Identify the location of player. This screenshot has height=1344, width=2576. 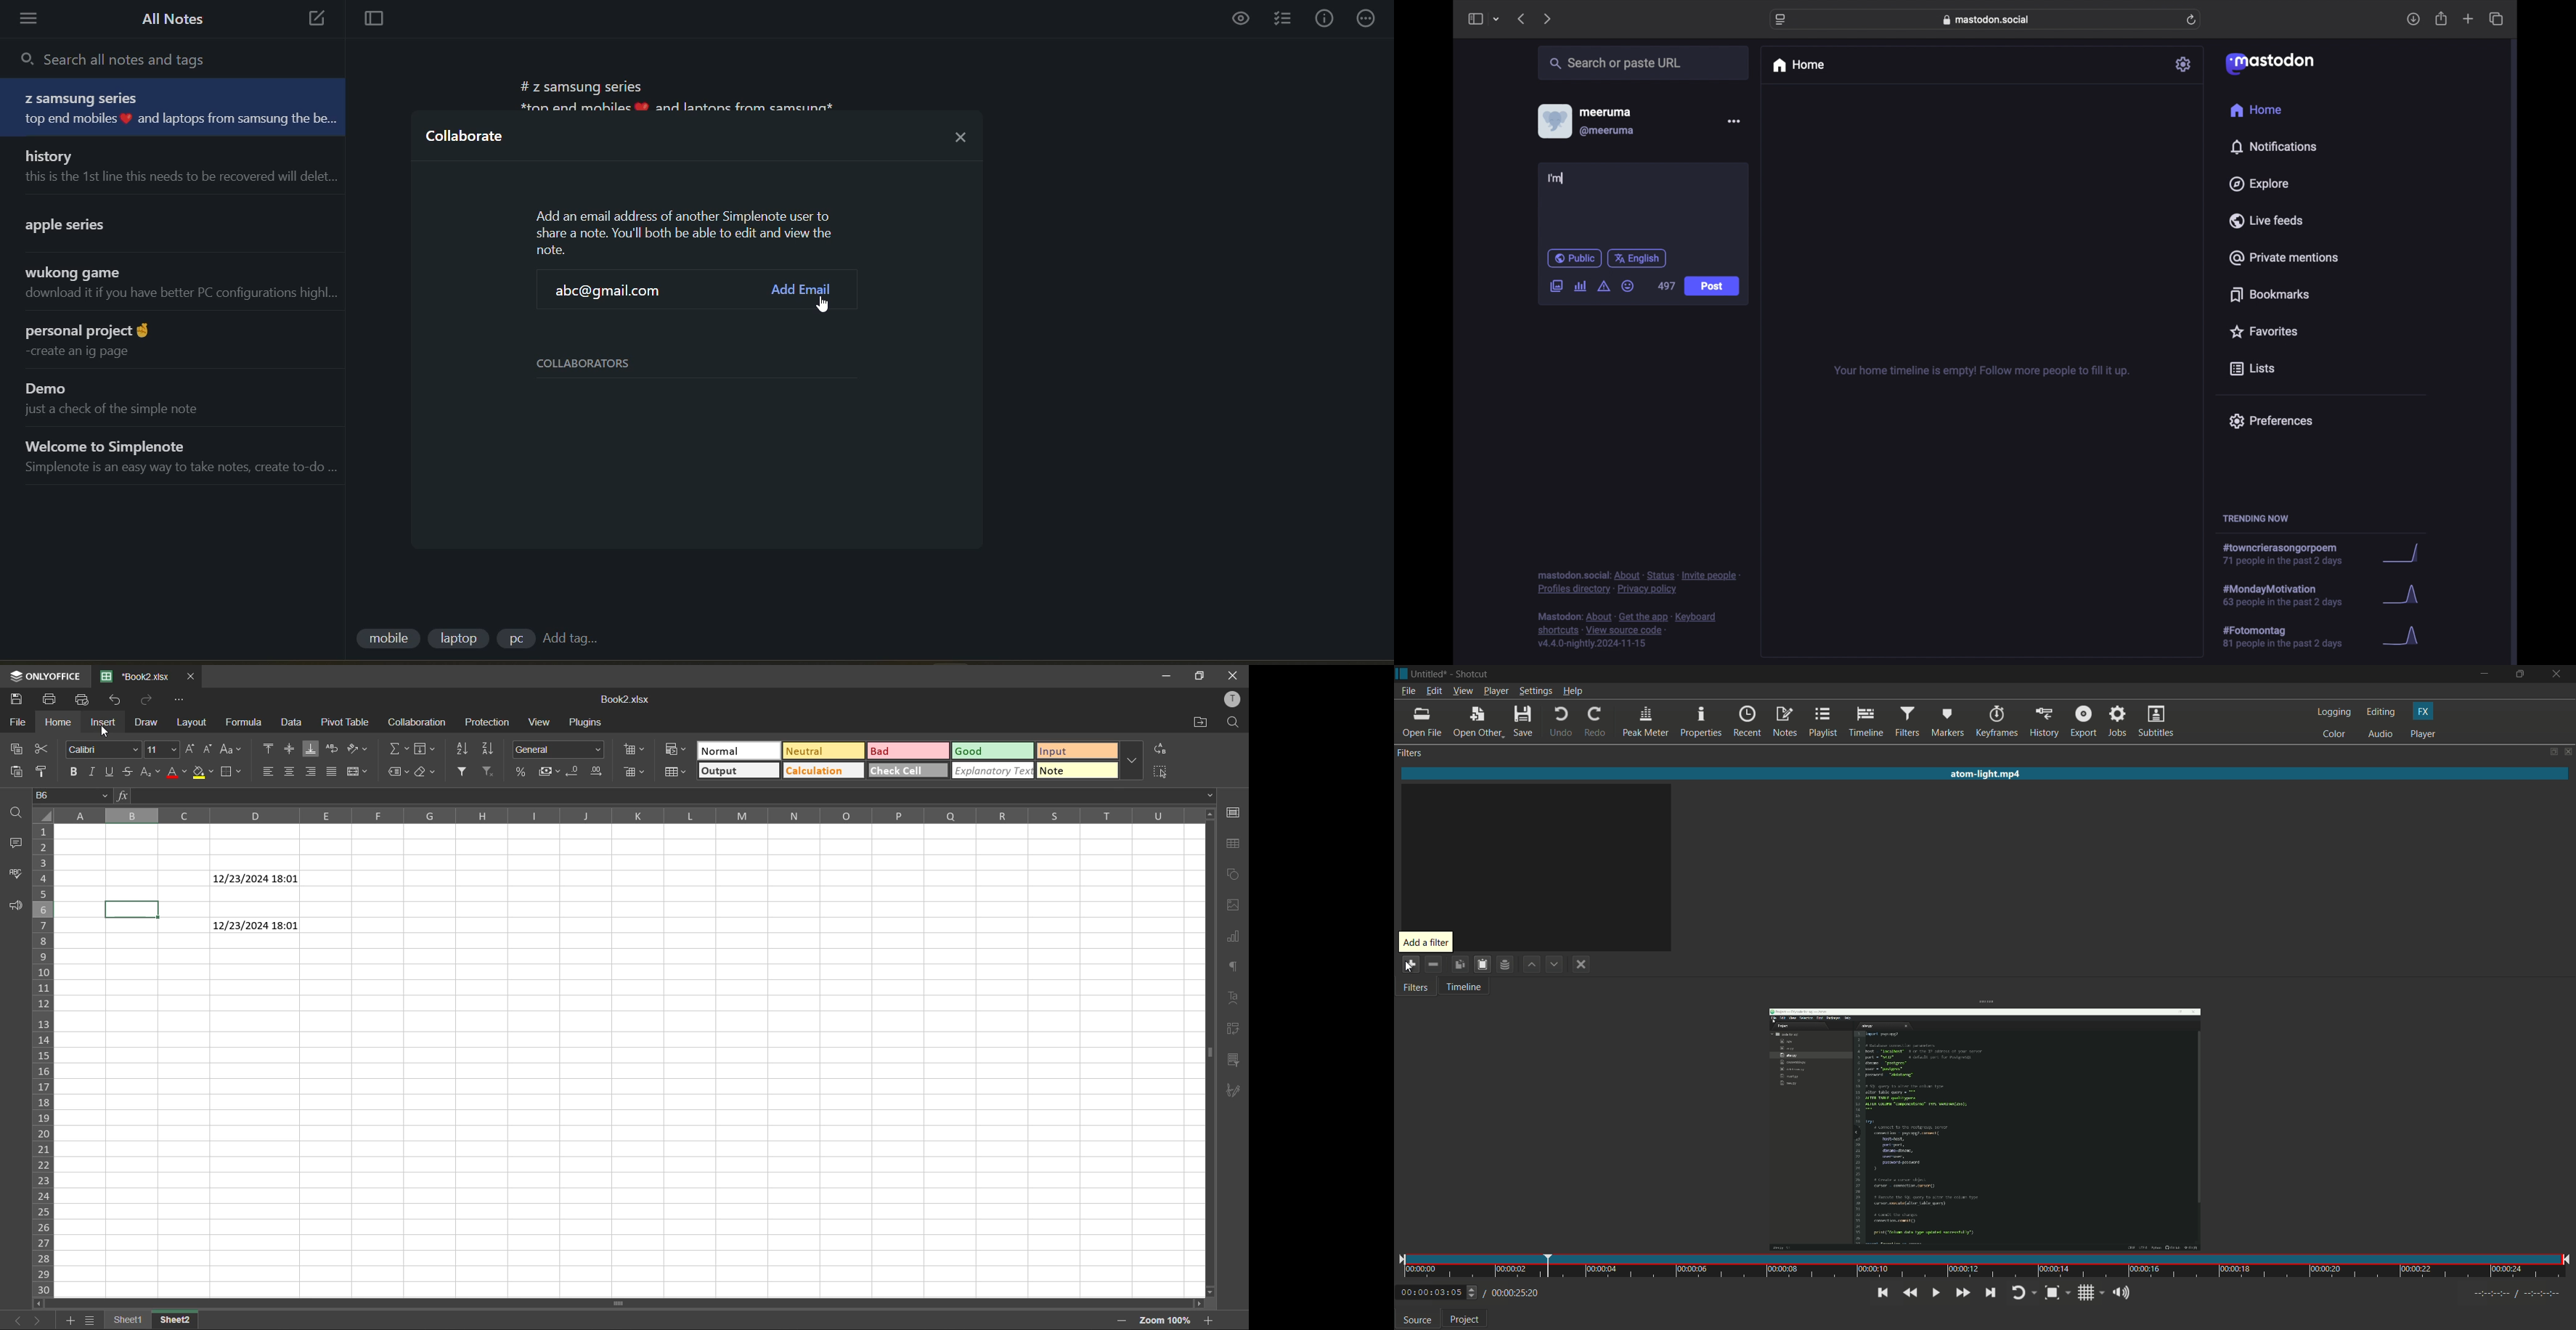
(2424, 734).